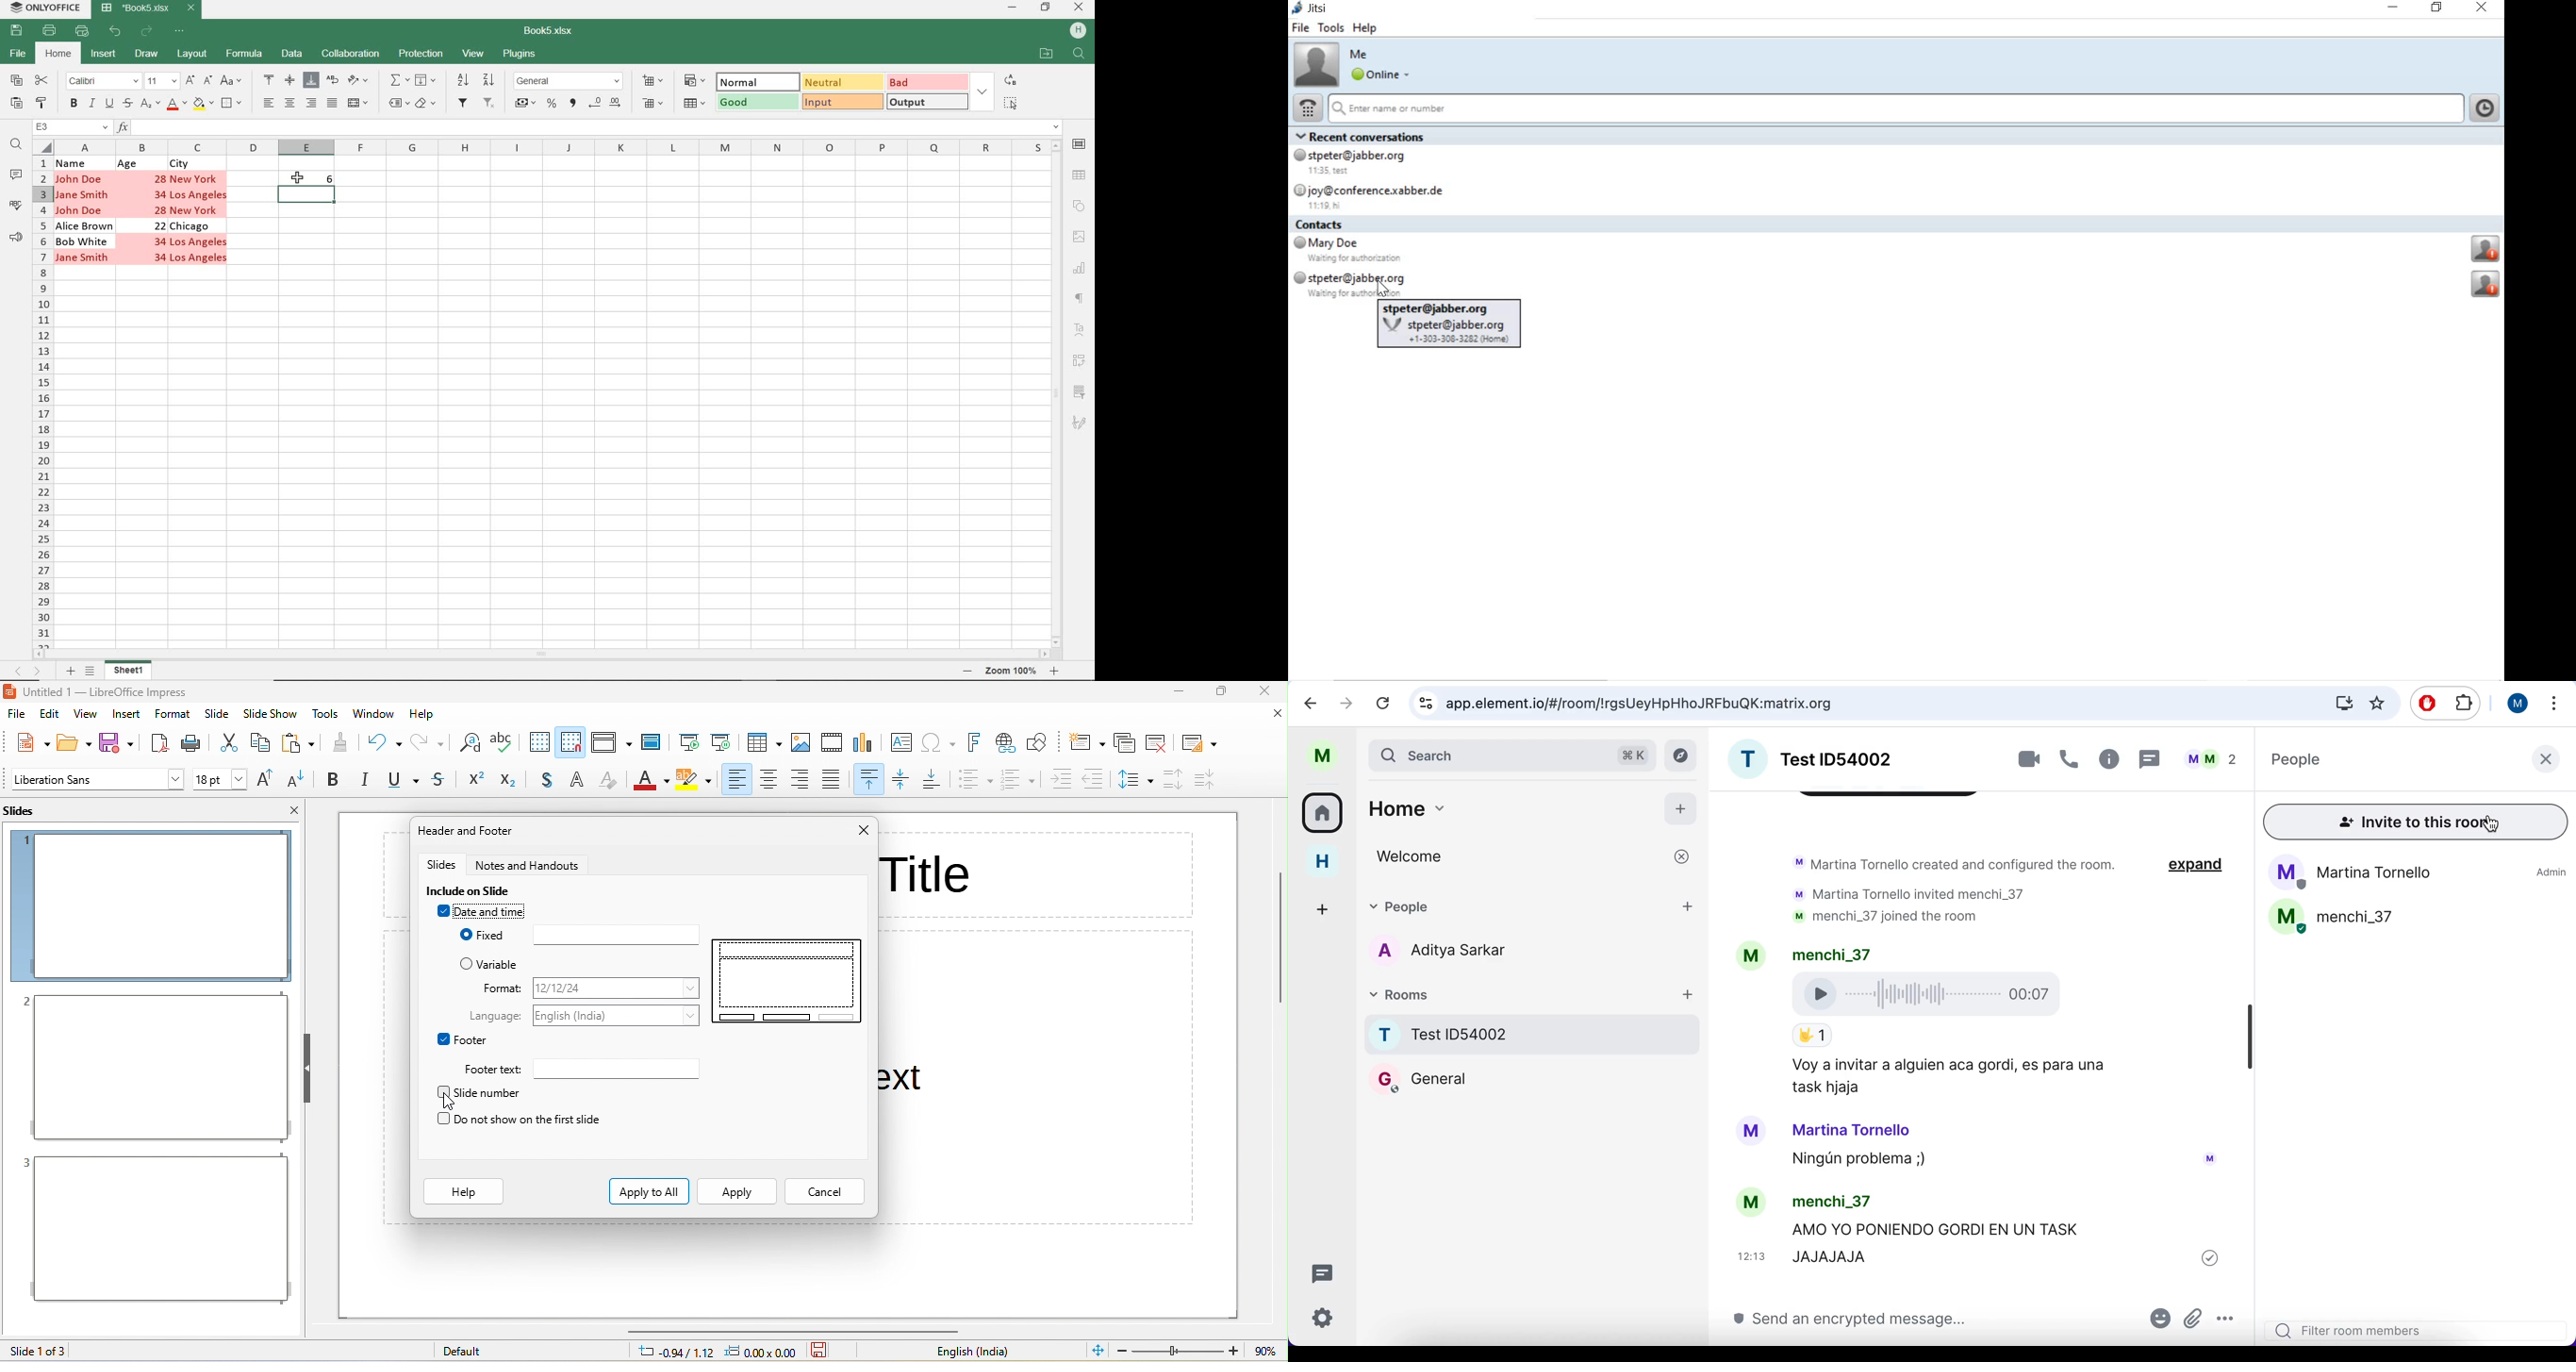  I want to click on align left, so click(735, 780).